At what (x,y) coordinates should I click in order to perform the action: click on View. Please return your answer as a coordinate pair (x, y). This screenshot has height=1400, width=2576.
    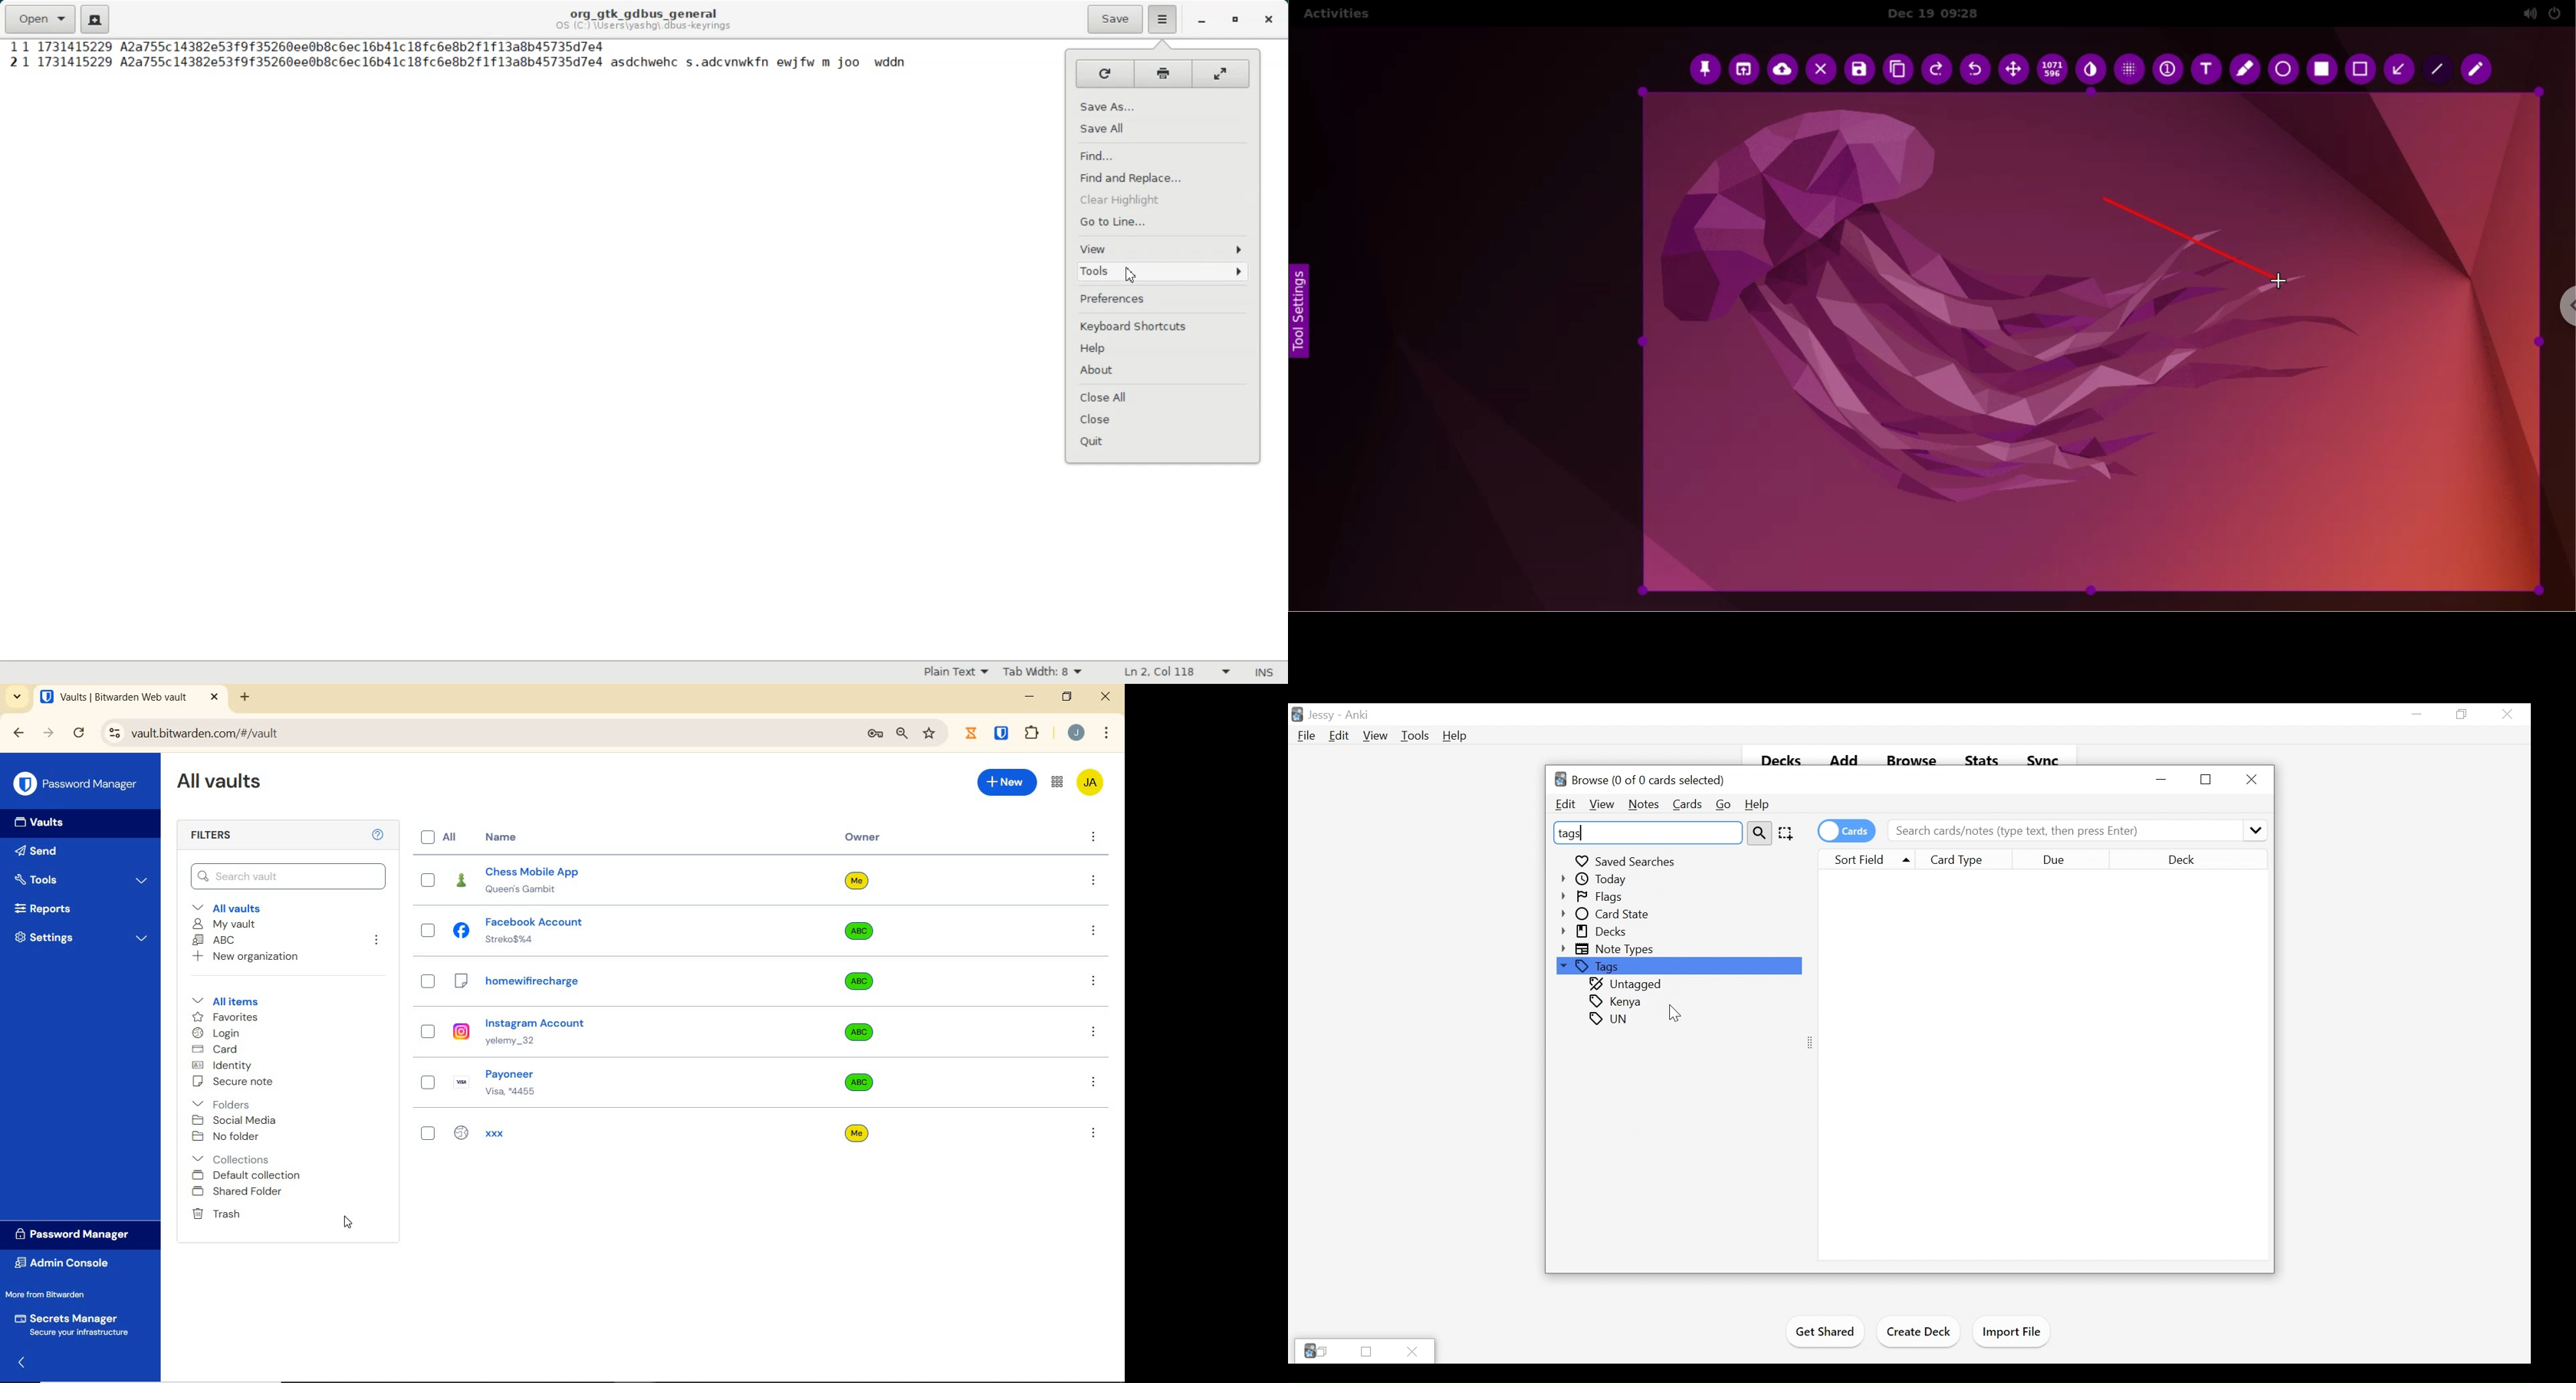
    Looking at the image, I should click on (1601, 804).